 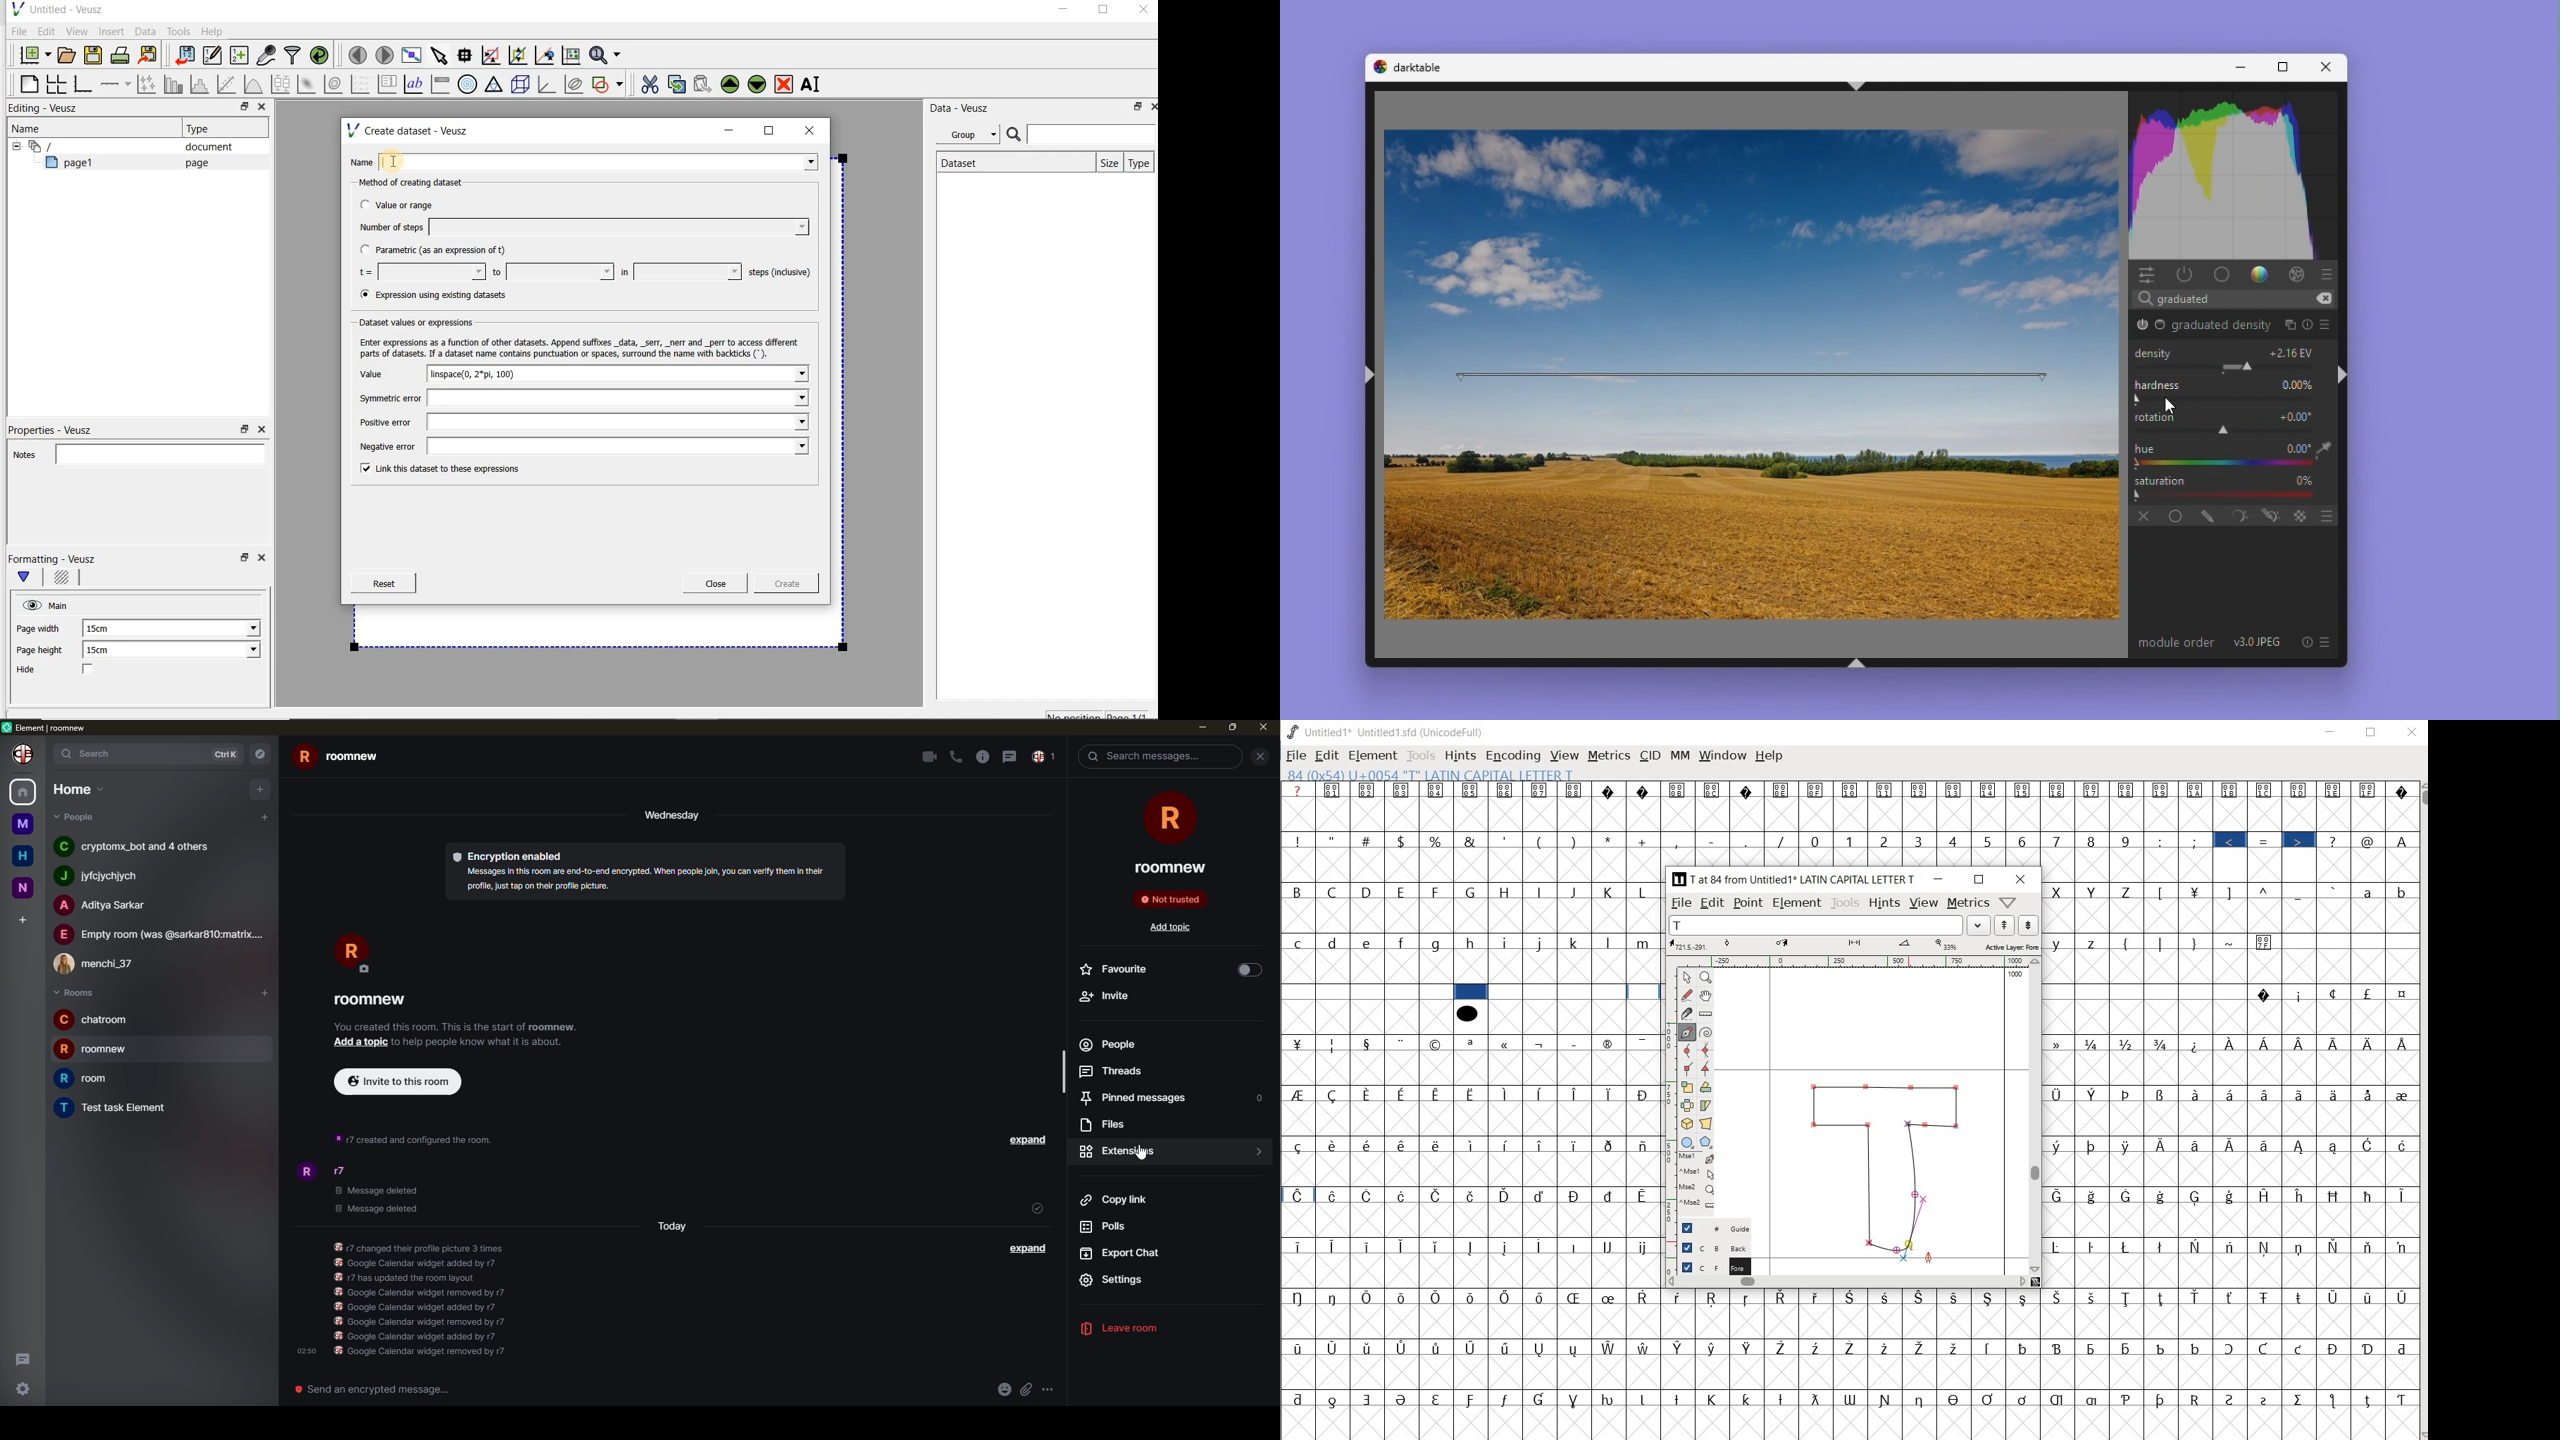 What do you see at coordinates (1403, 790) in the screenshot?
I see `Symbol` at bounding box center [1403, 790].